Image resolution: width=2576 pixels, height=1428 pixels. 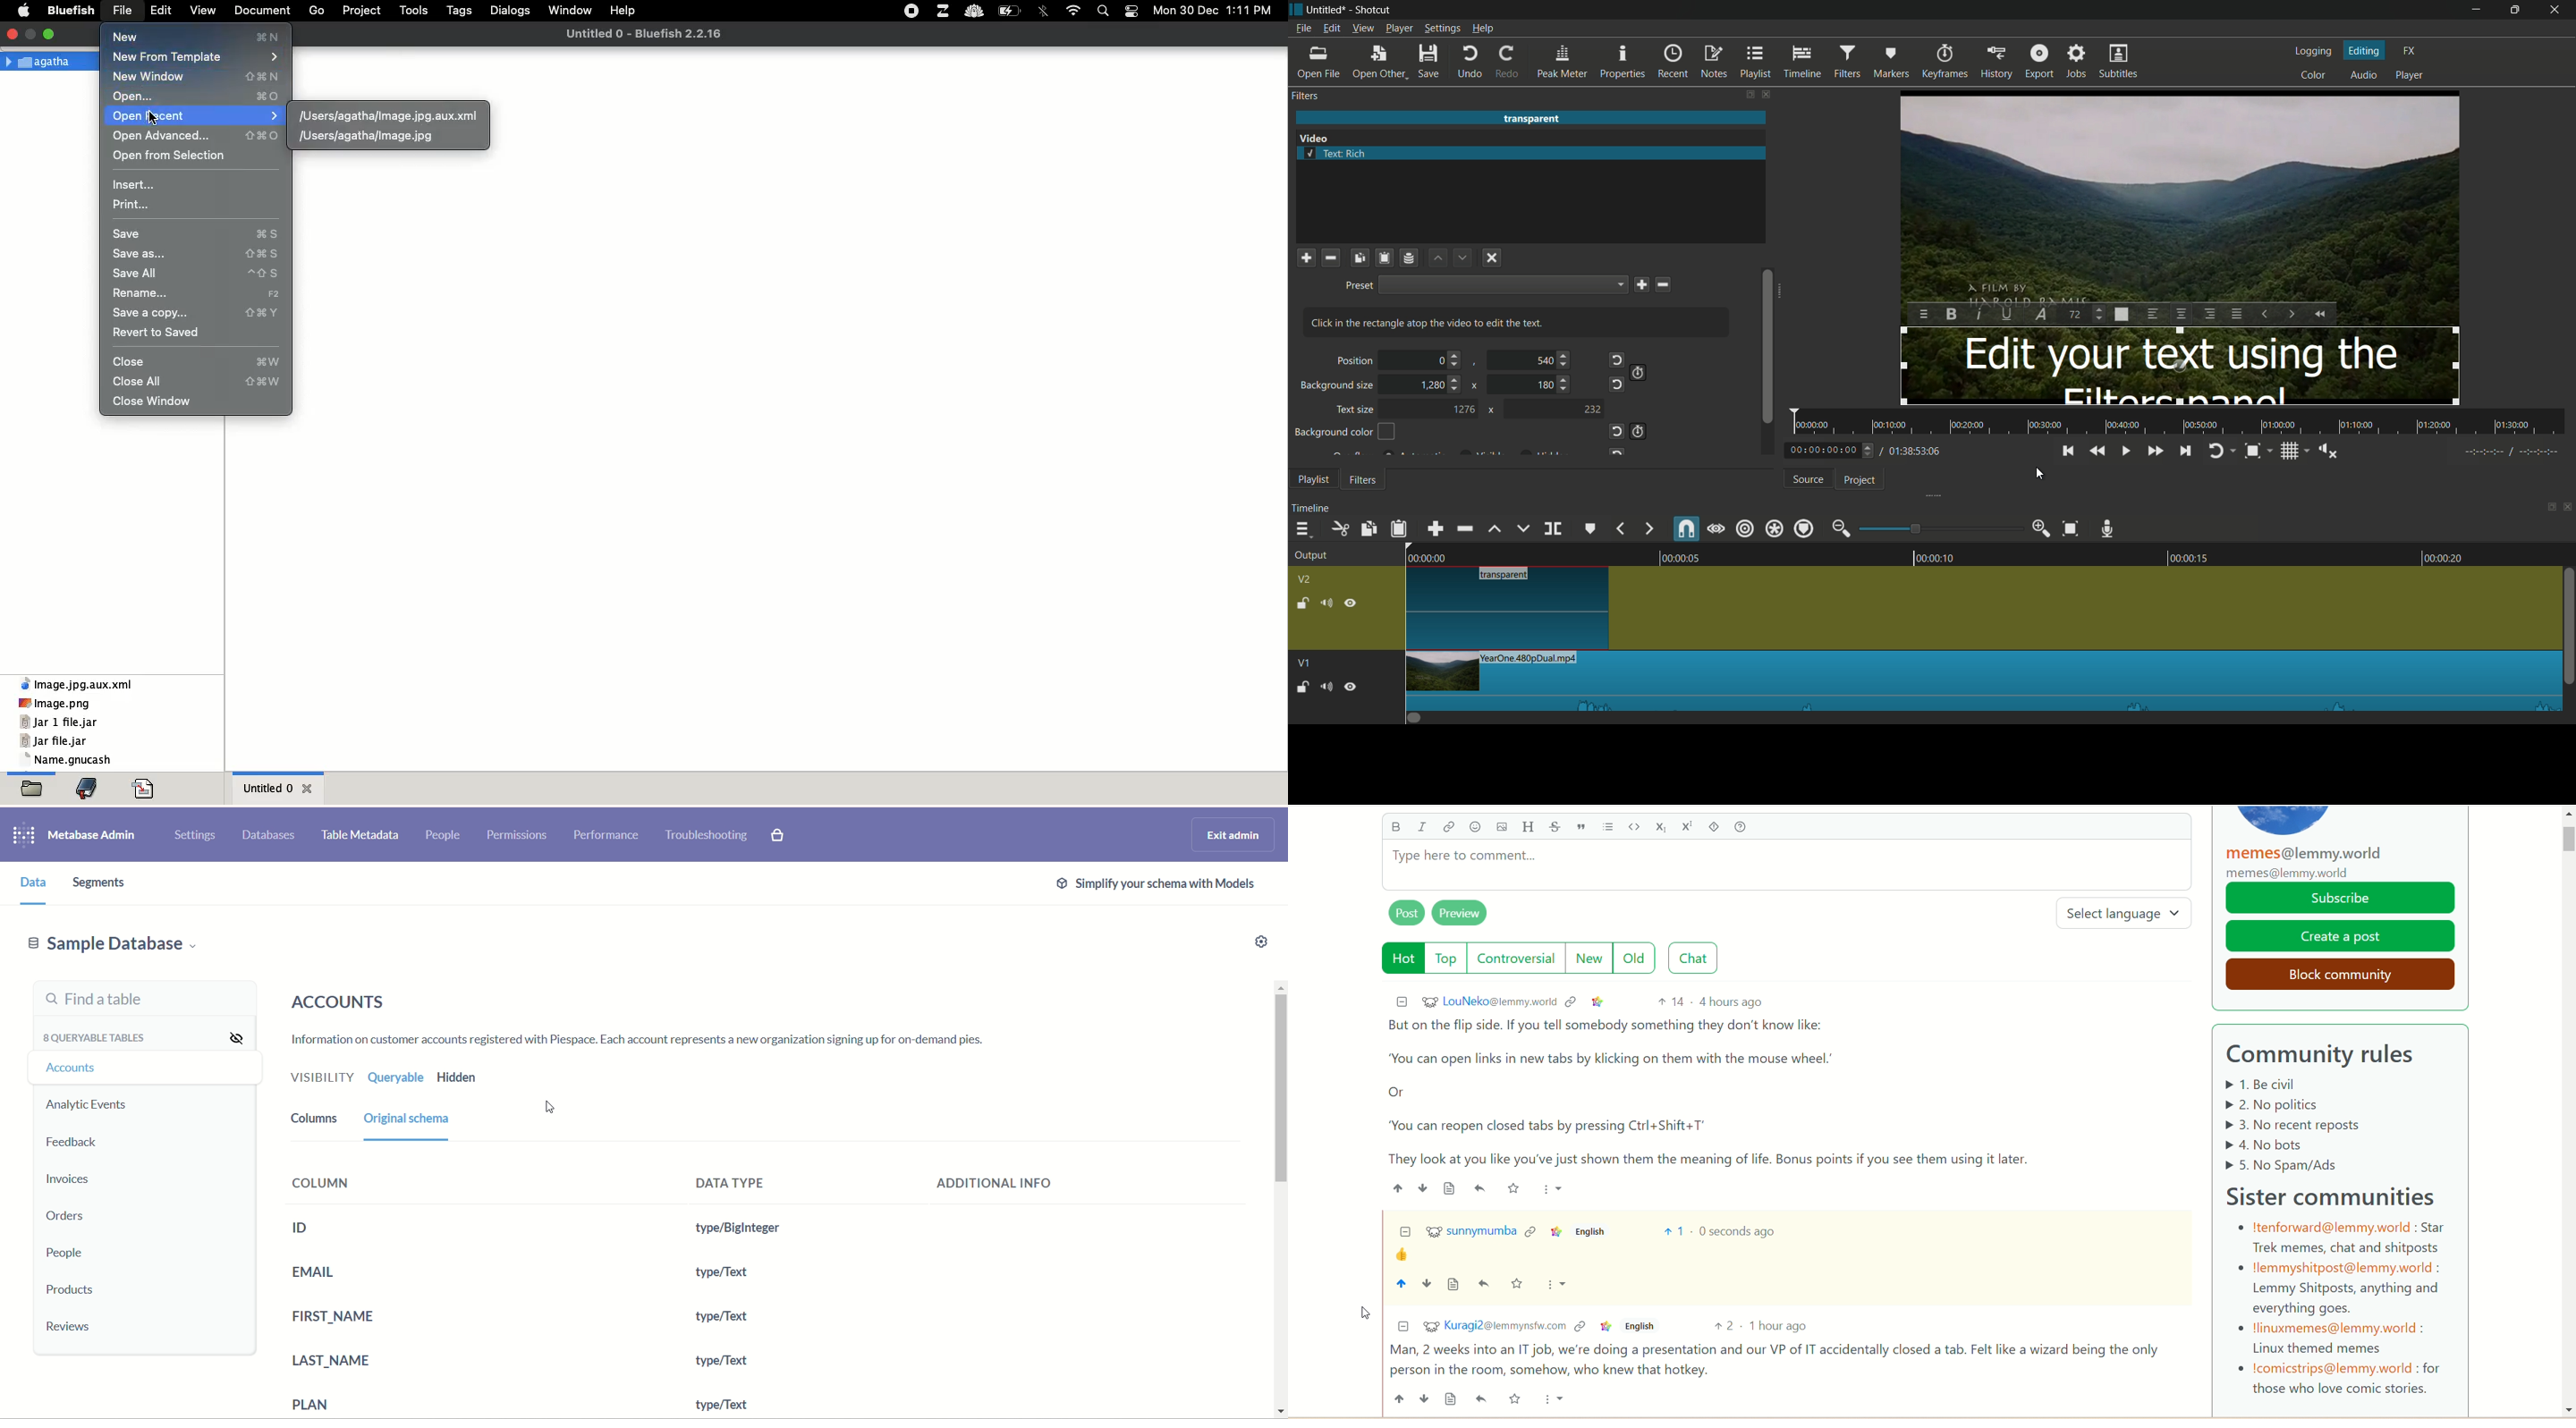 I want to click on peak meter, so click(x=1562, y=62).